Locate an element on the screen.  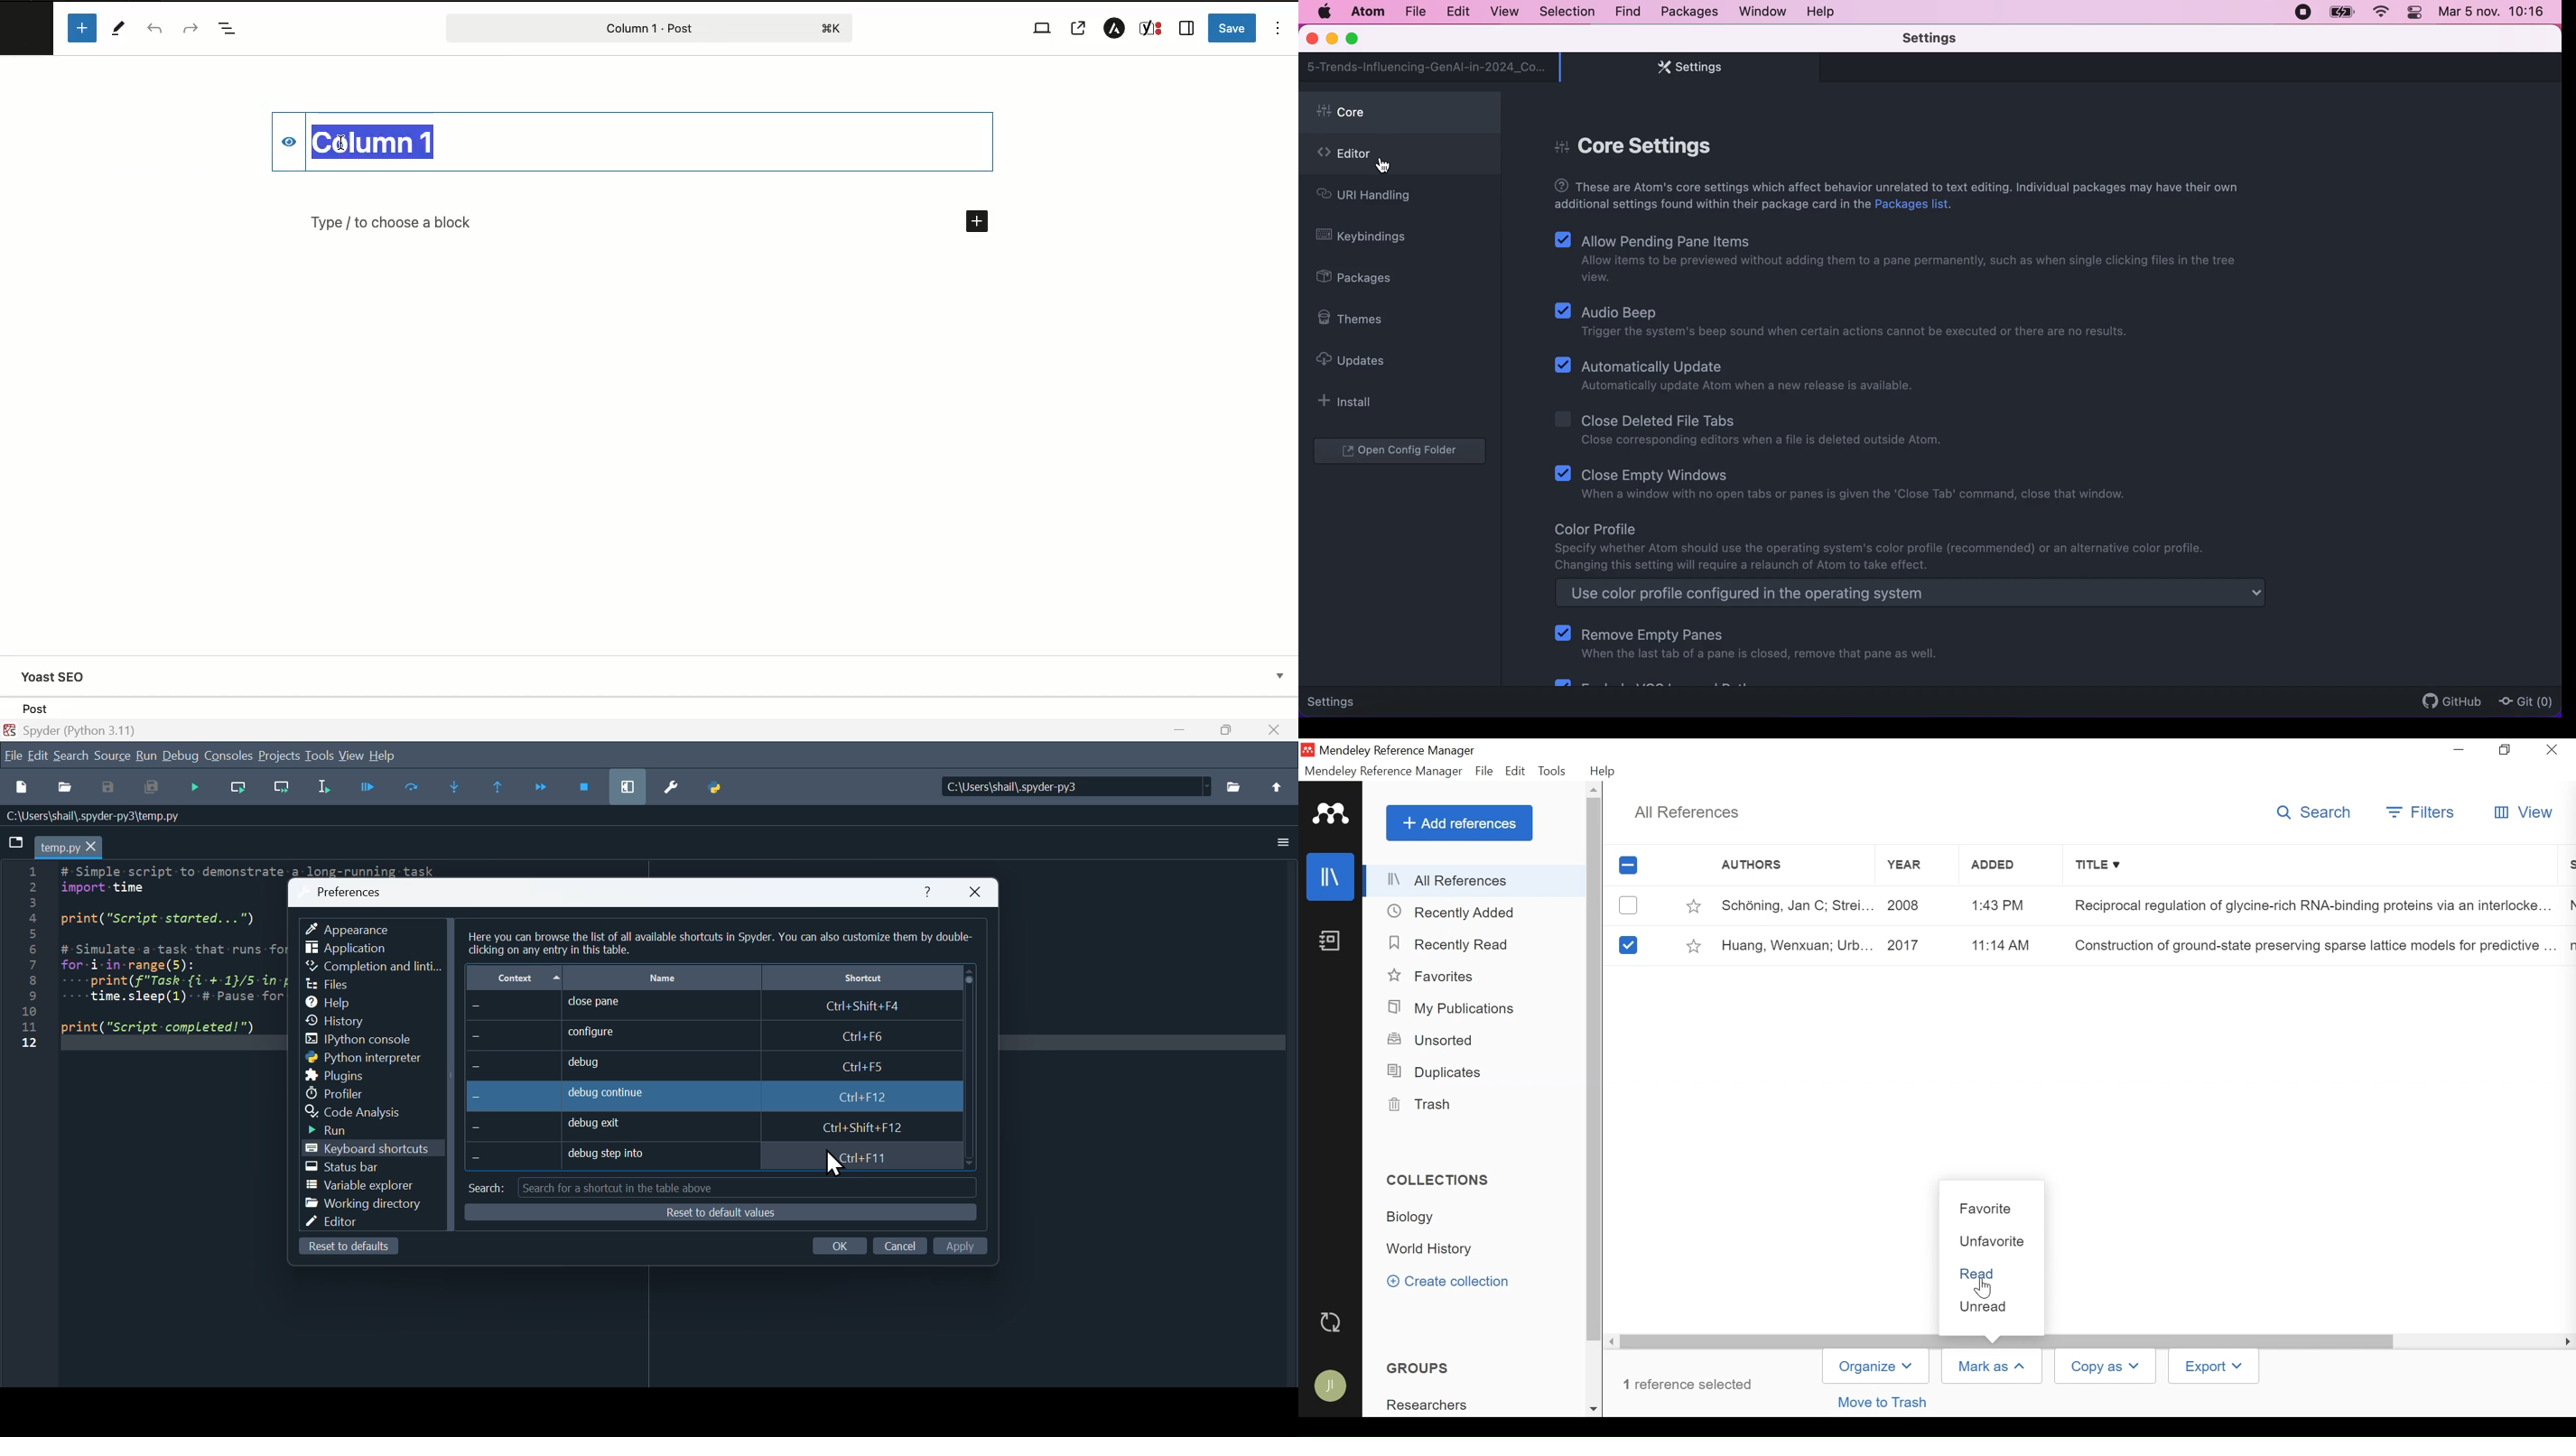
Variable explorer is located at coordinates (364, 1187).